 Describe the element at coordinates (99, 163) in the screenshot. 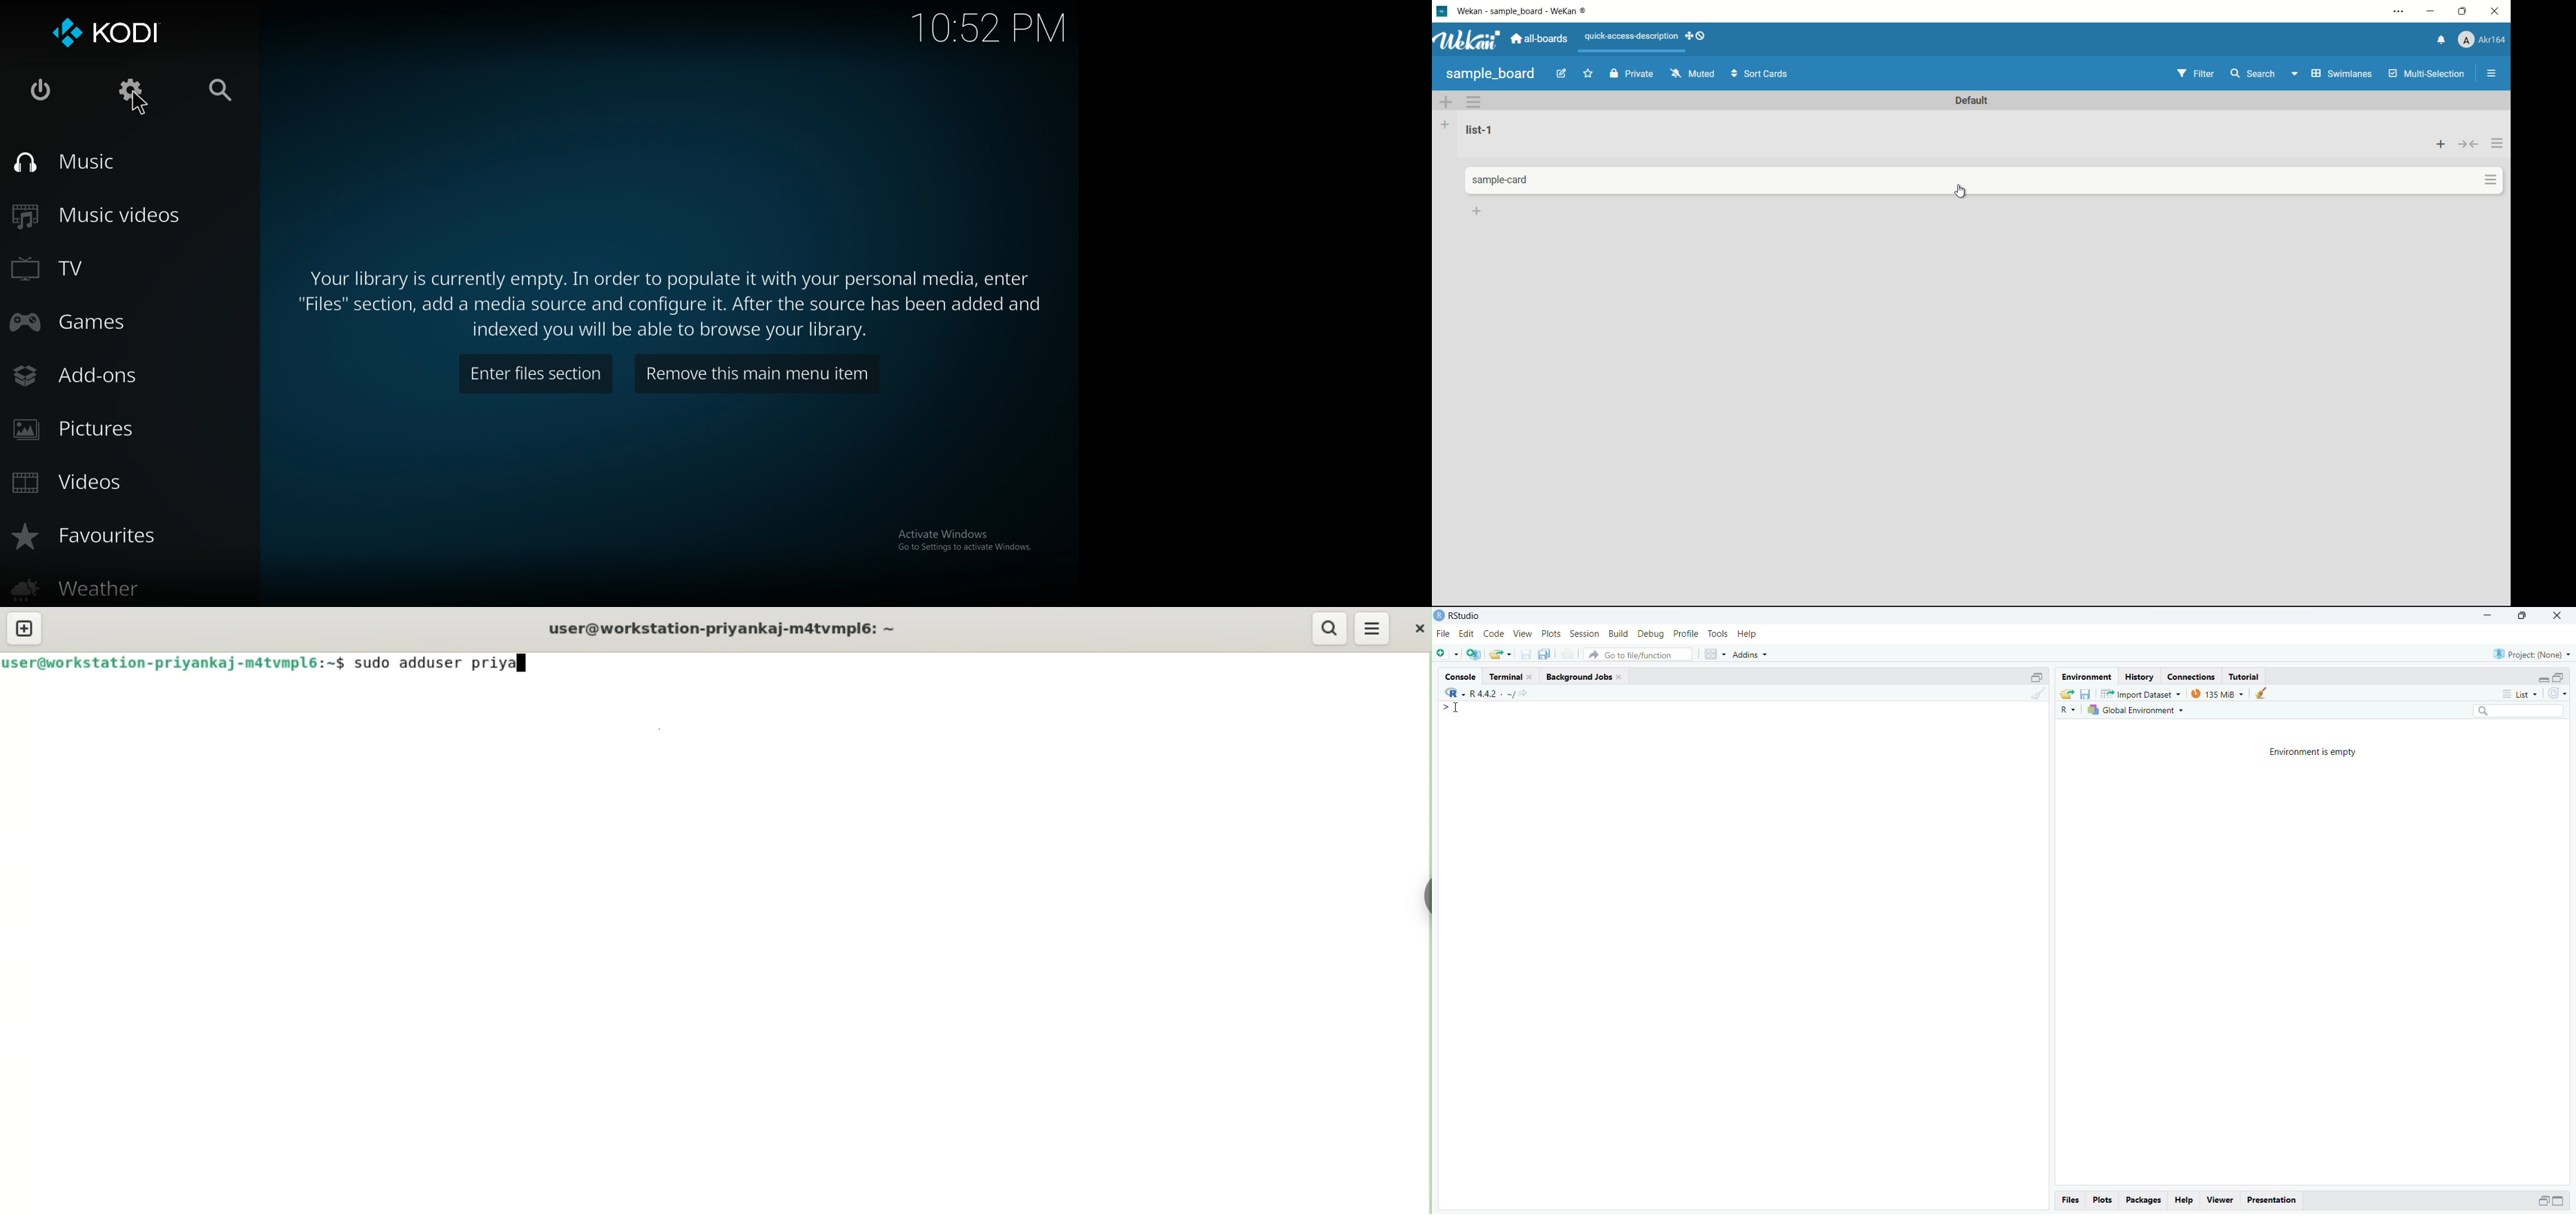

I see `music` at that location.